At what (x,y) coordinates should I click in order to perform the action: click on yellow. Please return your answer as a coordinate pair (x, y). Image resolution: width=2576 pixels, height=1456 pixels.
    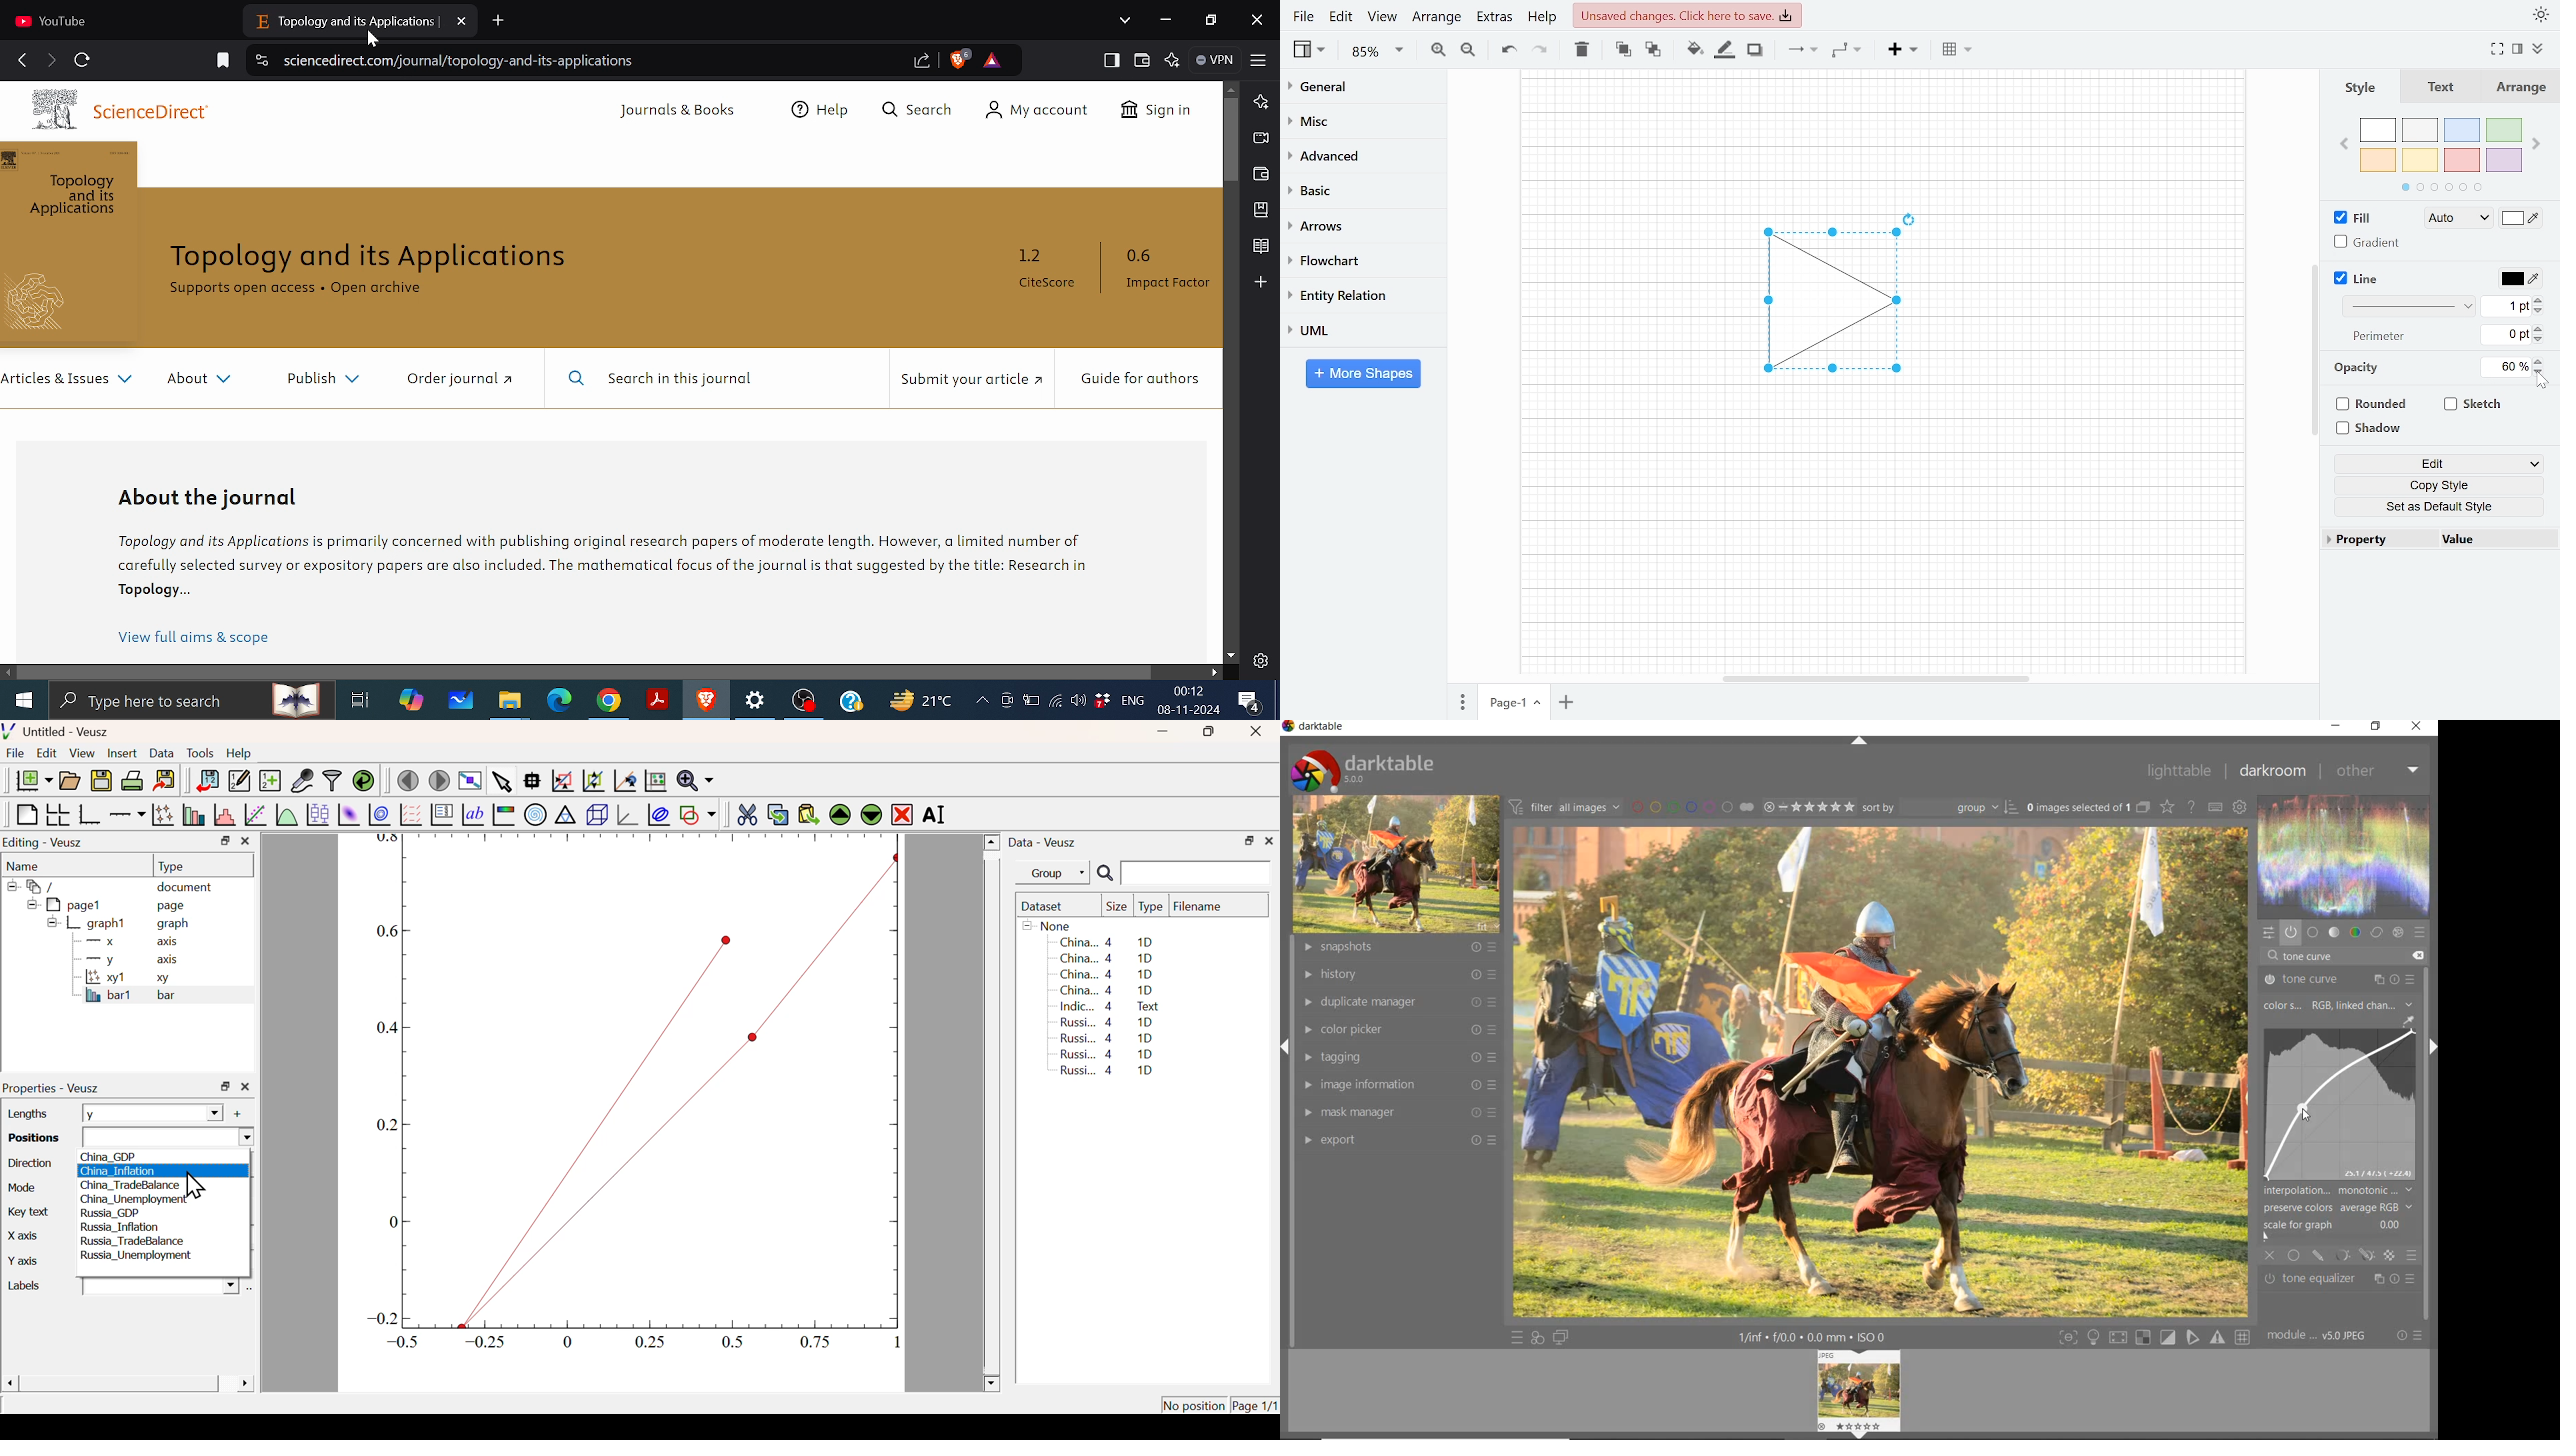
    Looking at the image, I should click on (2421, 159).